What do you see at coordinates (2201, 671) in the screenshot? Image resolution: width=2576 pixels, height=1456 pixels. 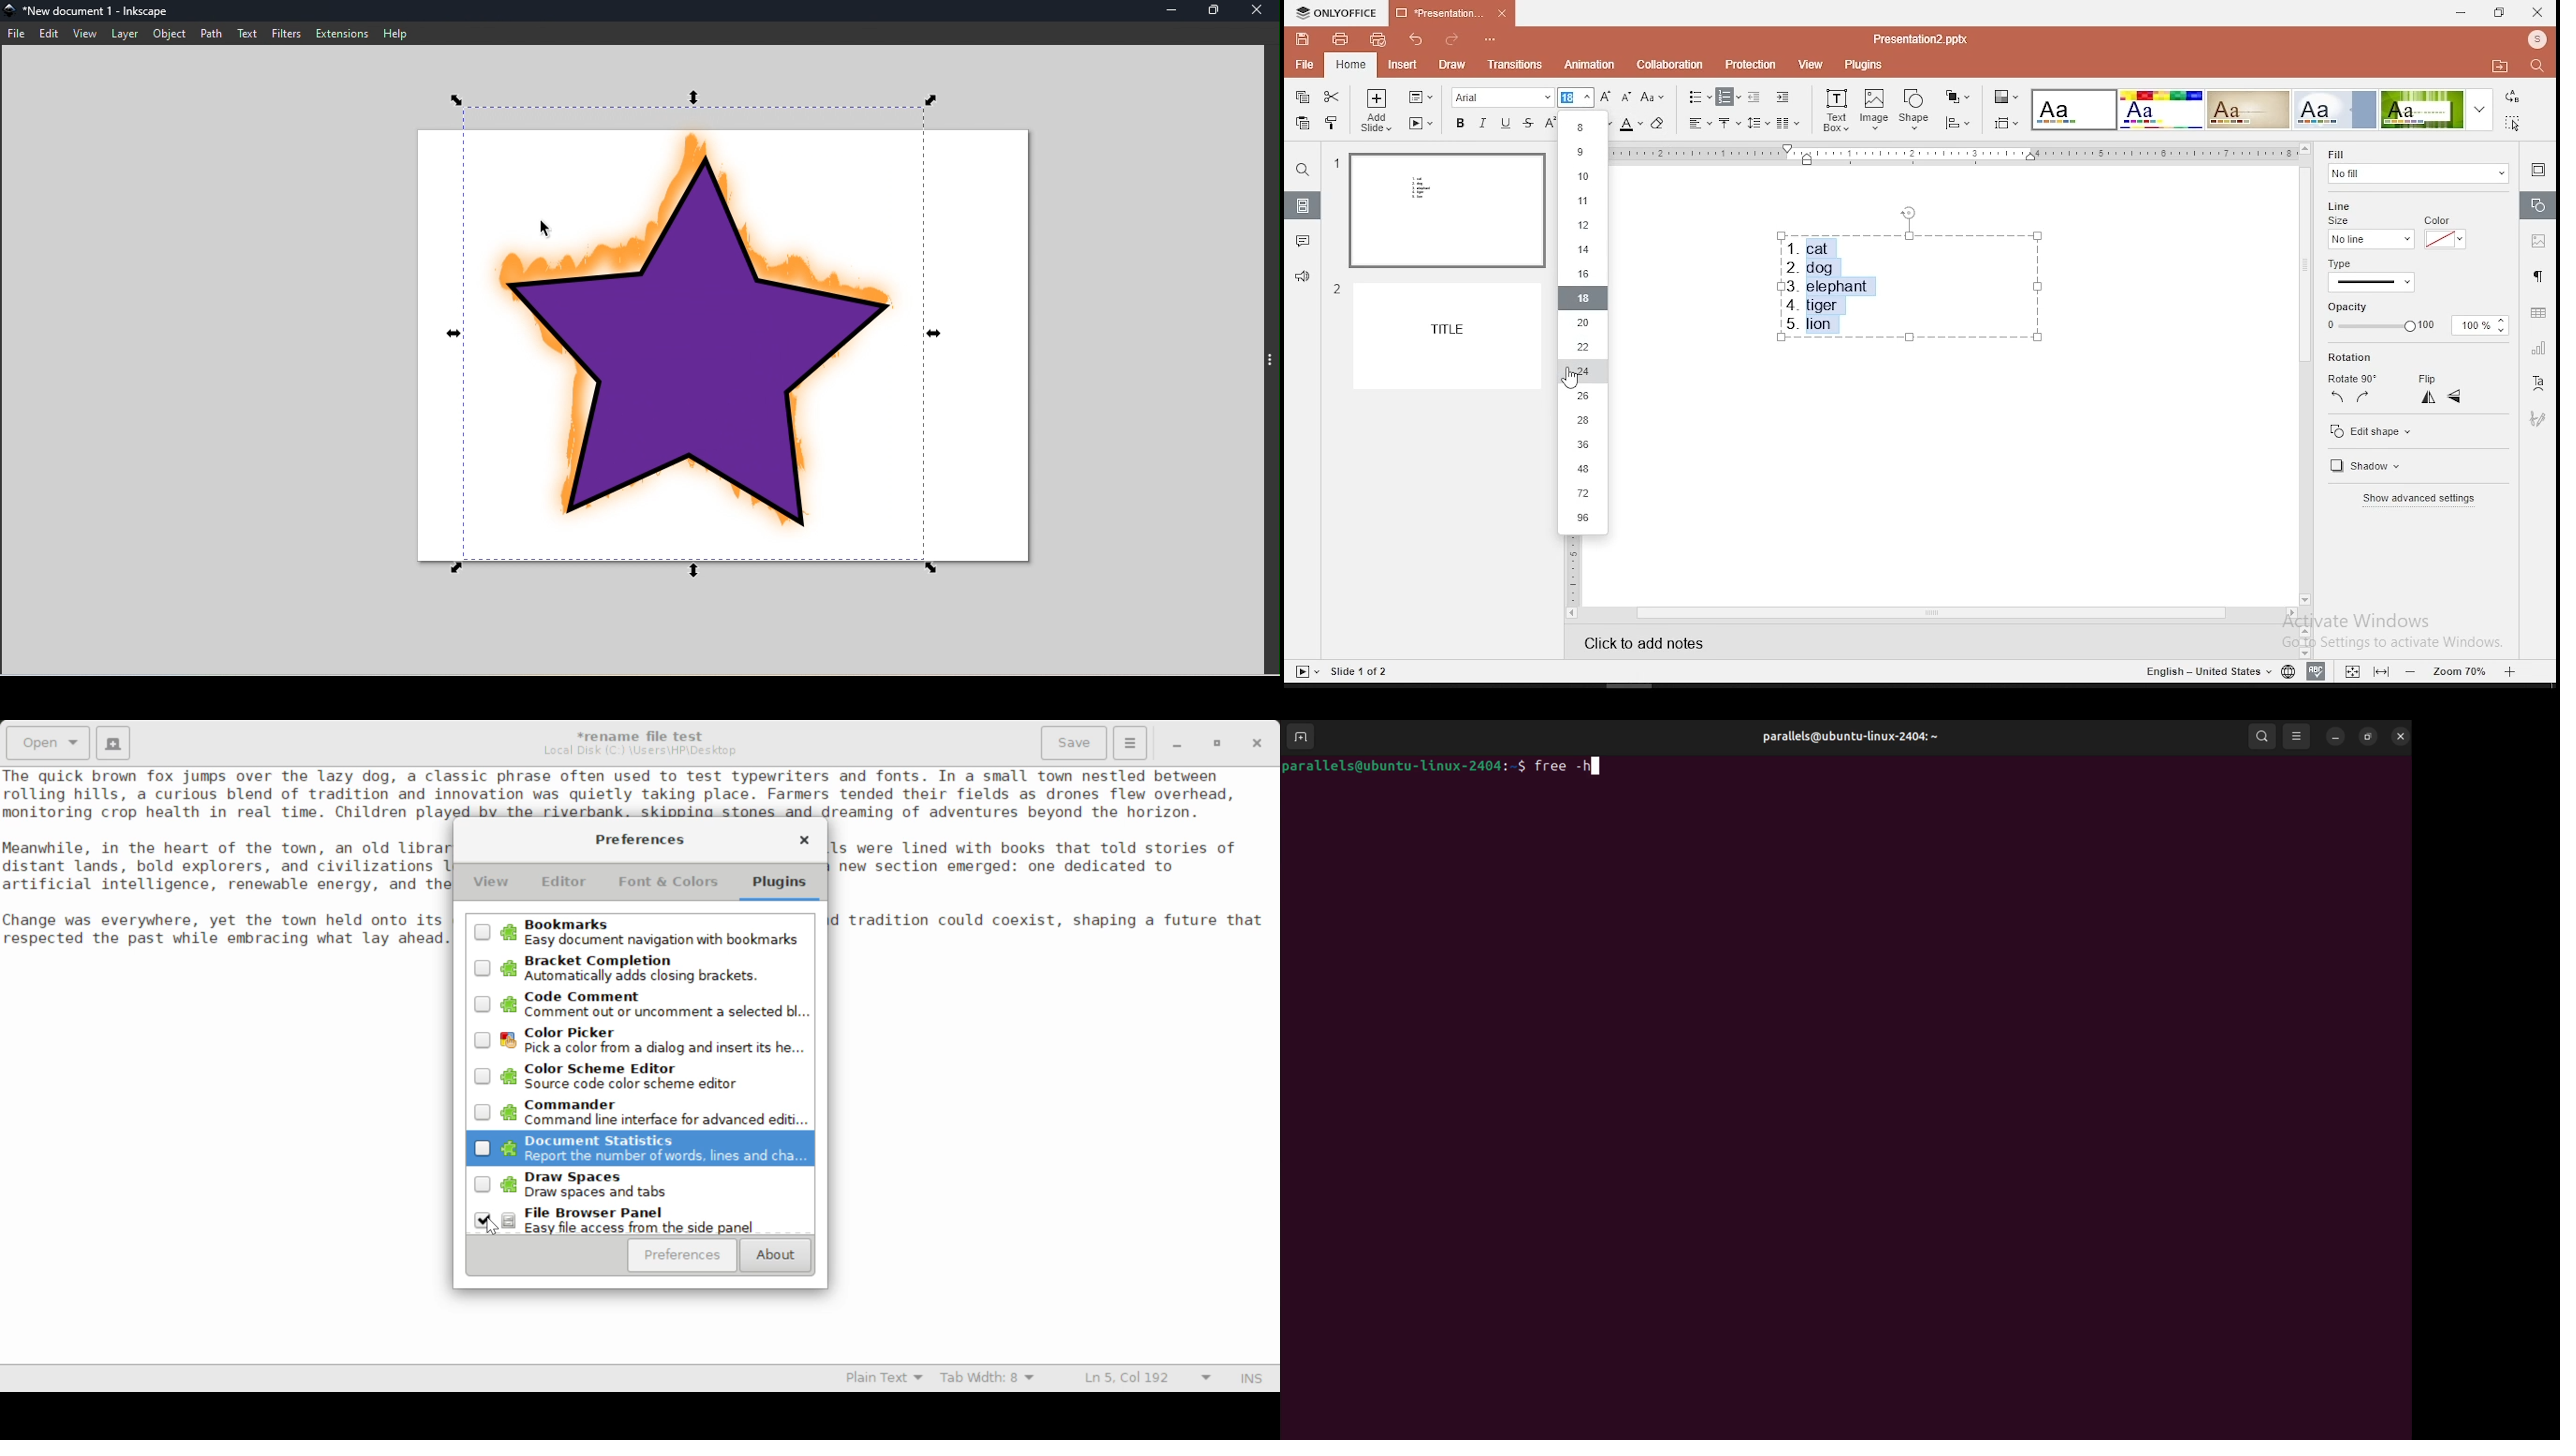 I see `english - united states` at bounding box center [2201, 671].